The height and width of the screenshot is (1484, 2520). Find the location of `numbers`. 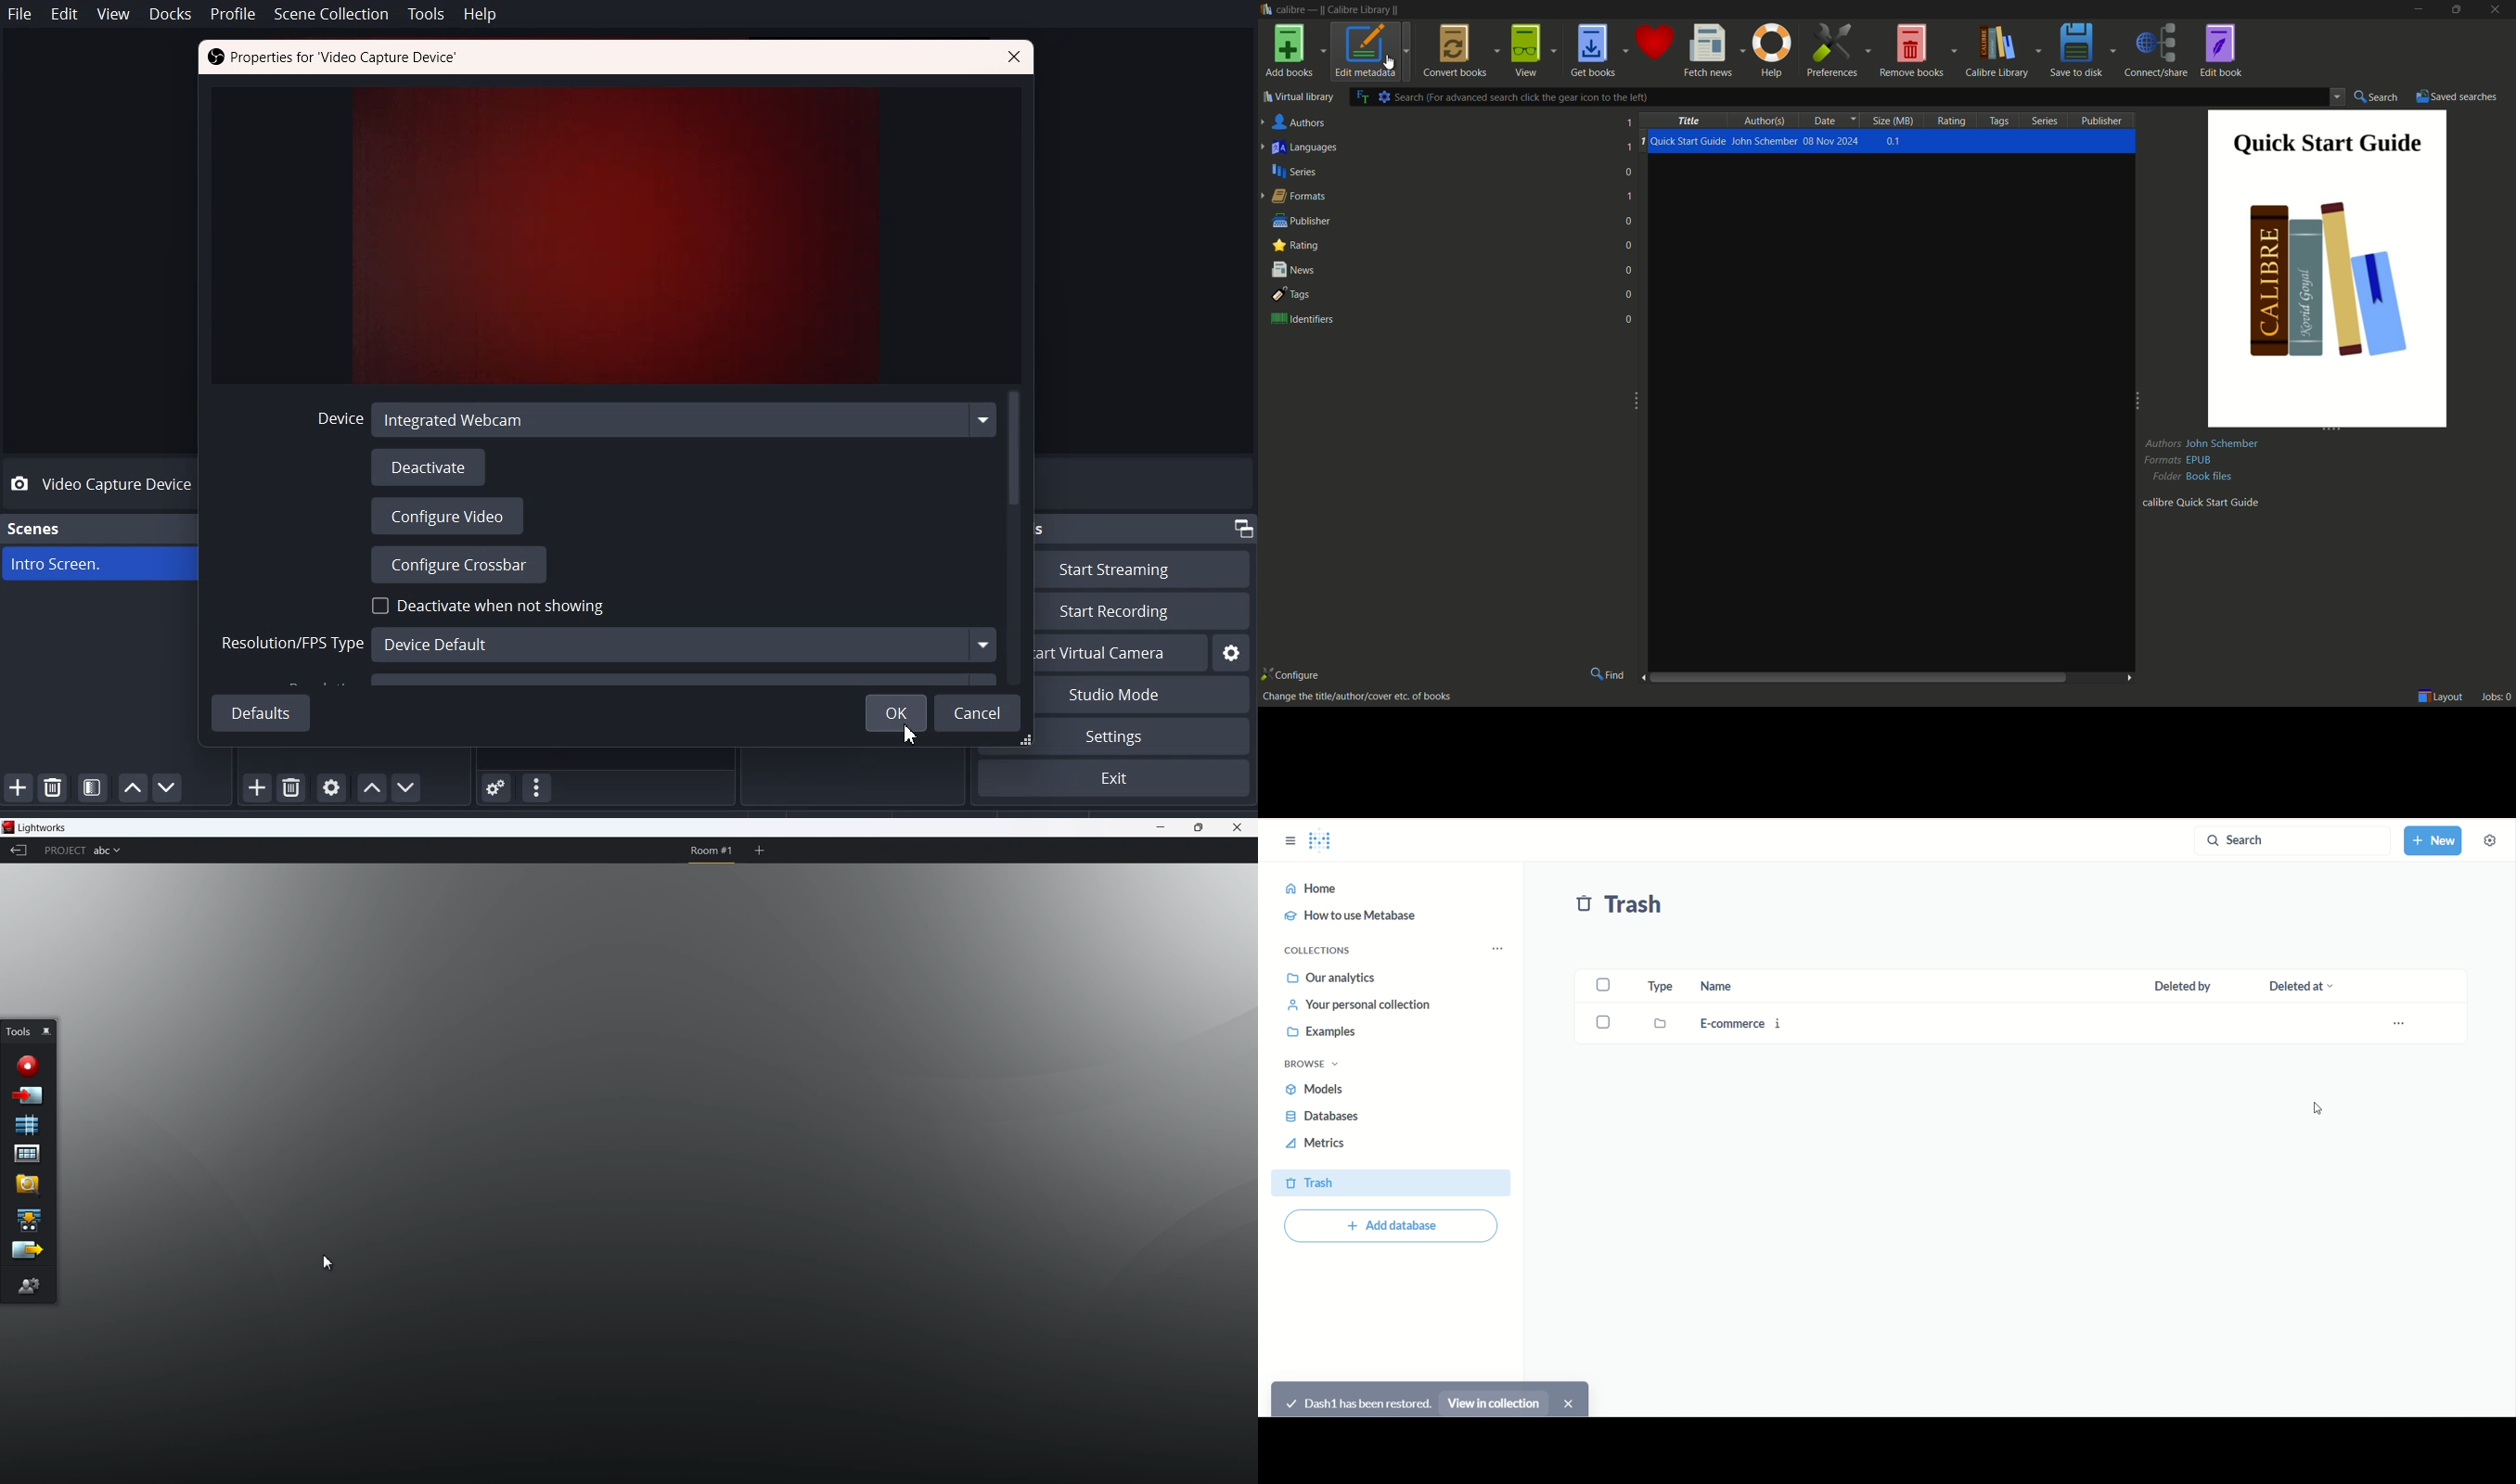

numbers is located at coordinates (1628, 228).